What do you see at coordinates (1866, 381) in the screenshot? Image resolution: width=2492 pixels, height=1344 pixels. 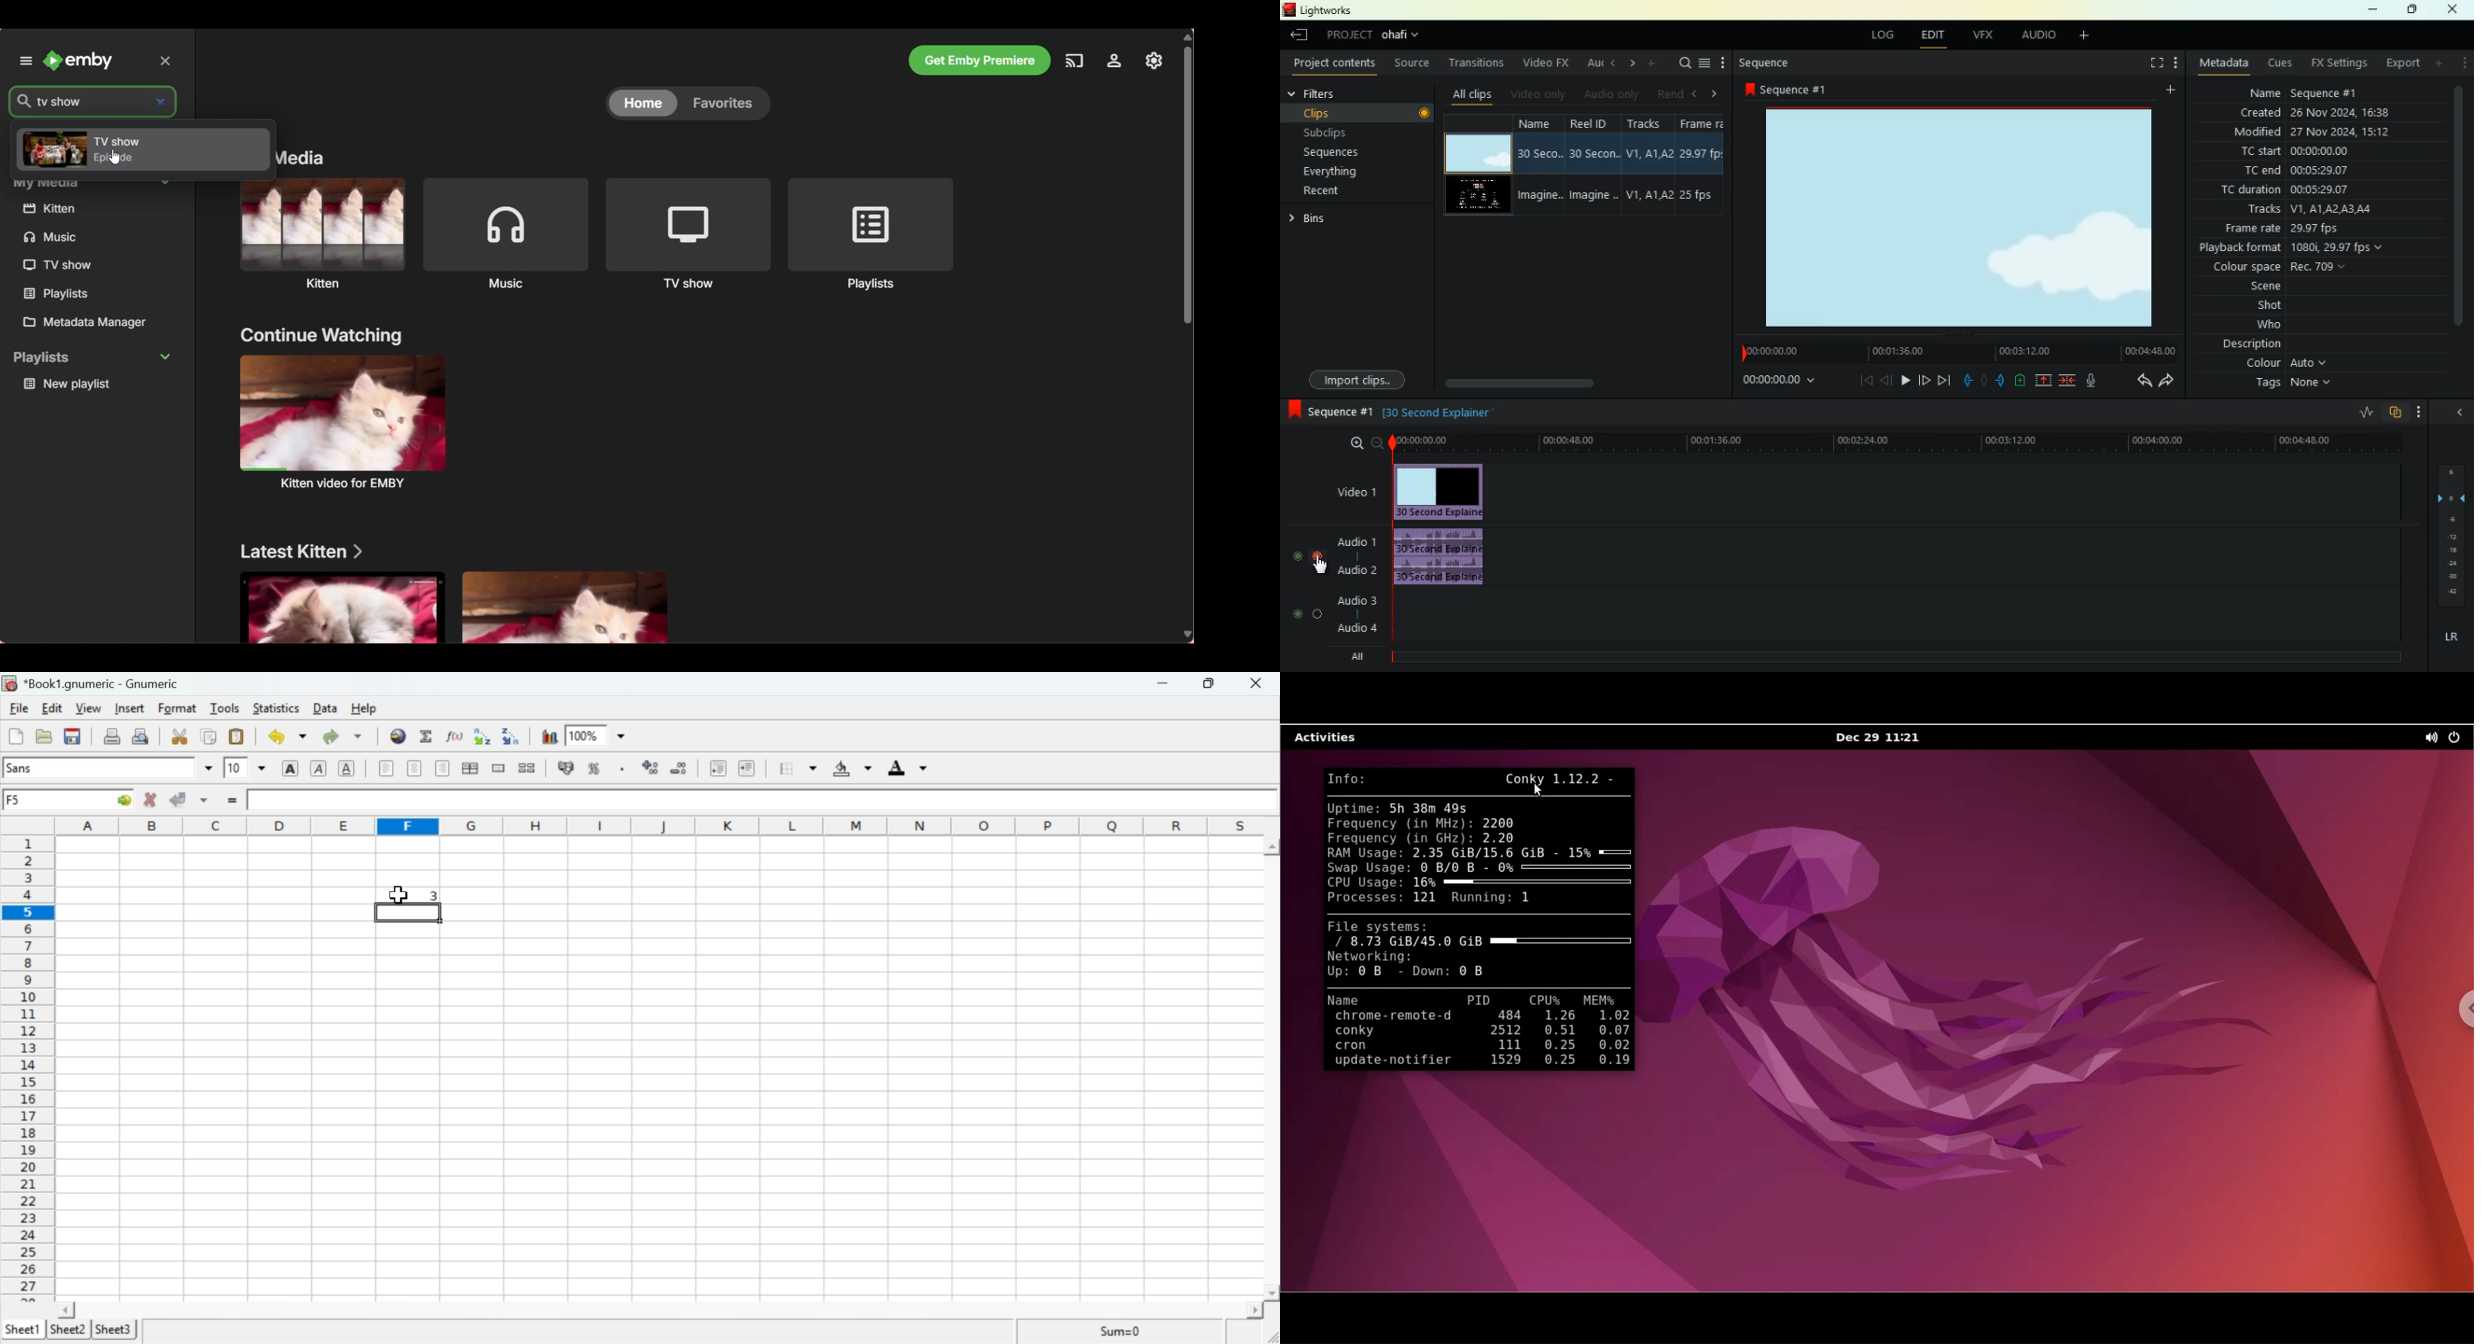 I see `beggining` at bounding box center [1866, 381].